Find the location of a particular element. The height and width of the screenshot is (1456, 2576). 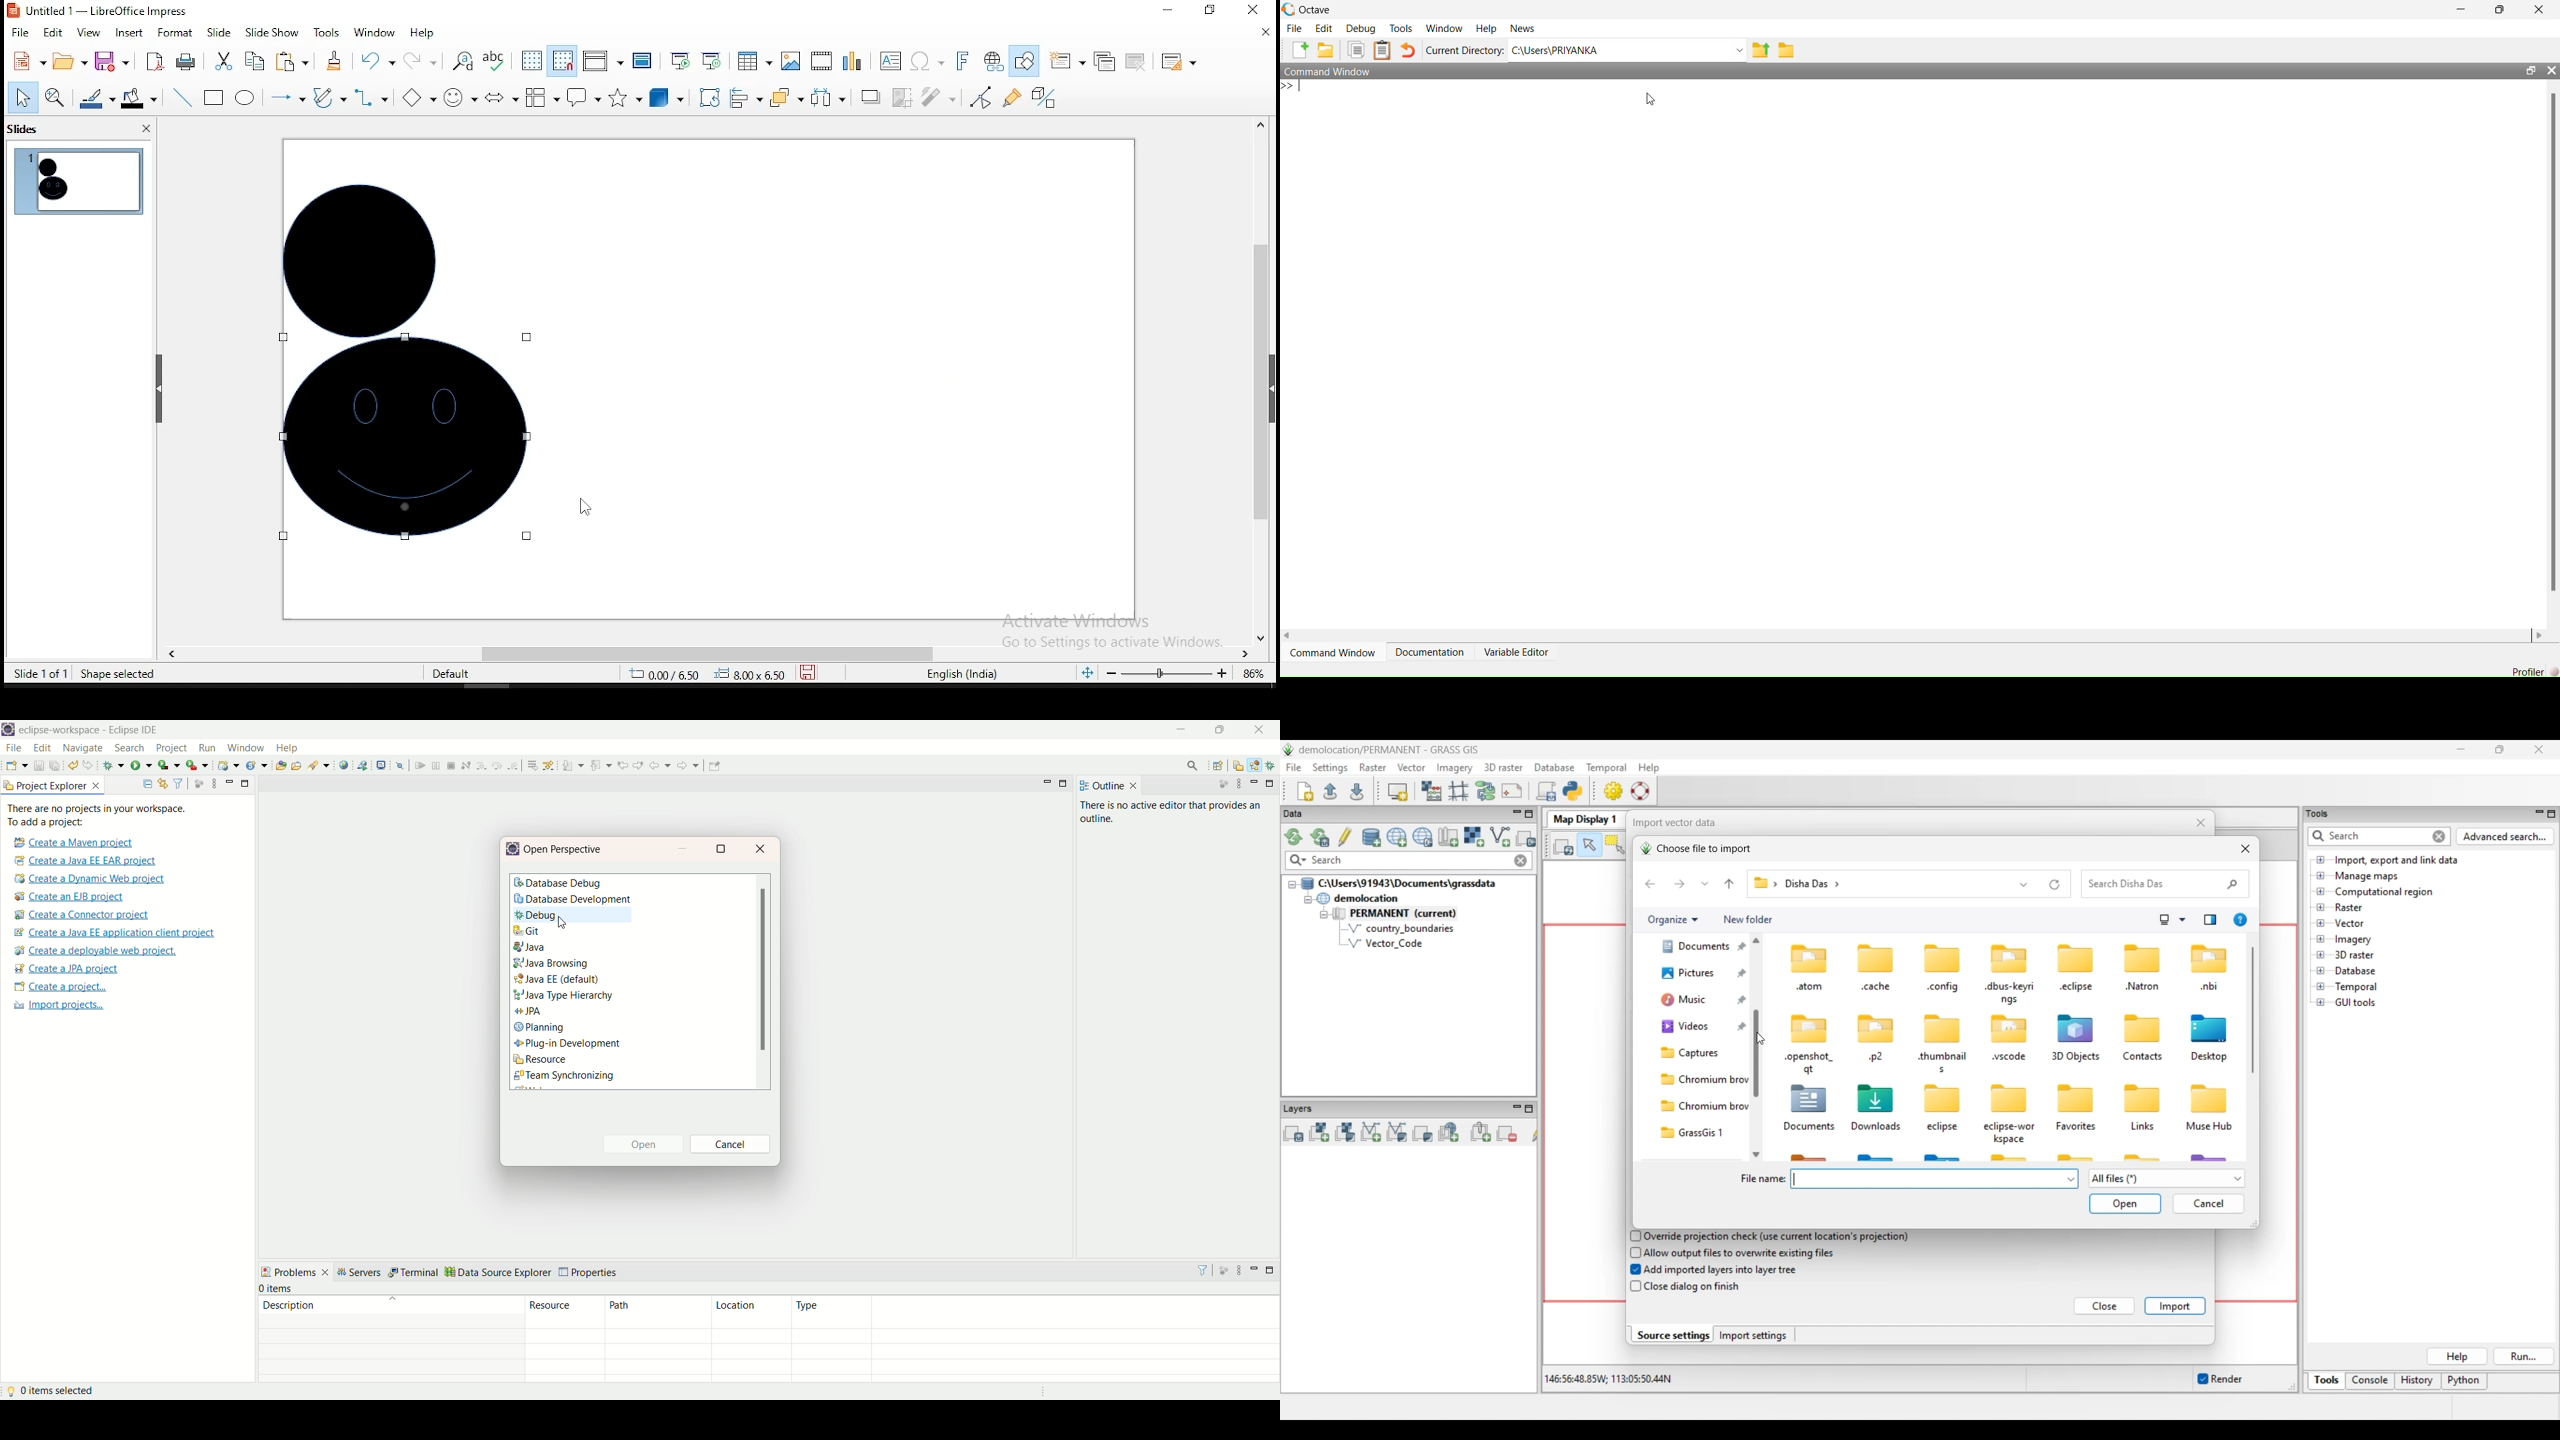

toggle point edit mode is located at coordinates (981, 96).